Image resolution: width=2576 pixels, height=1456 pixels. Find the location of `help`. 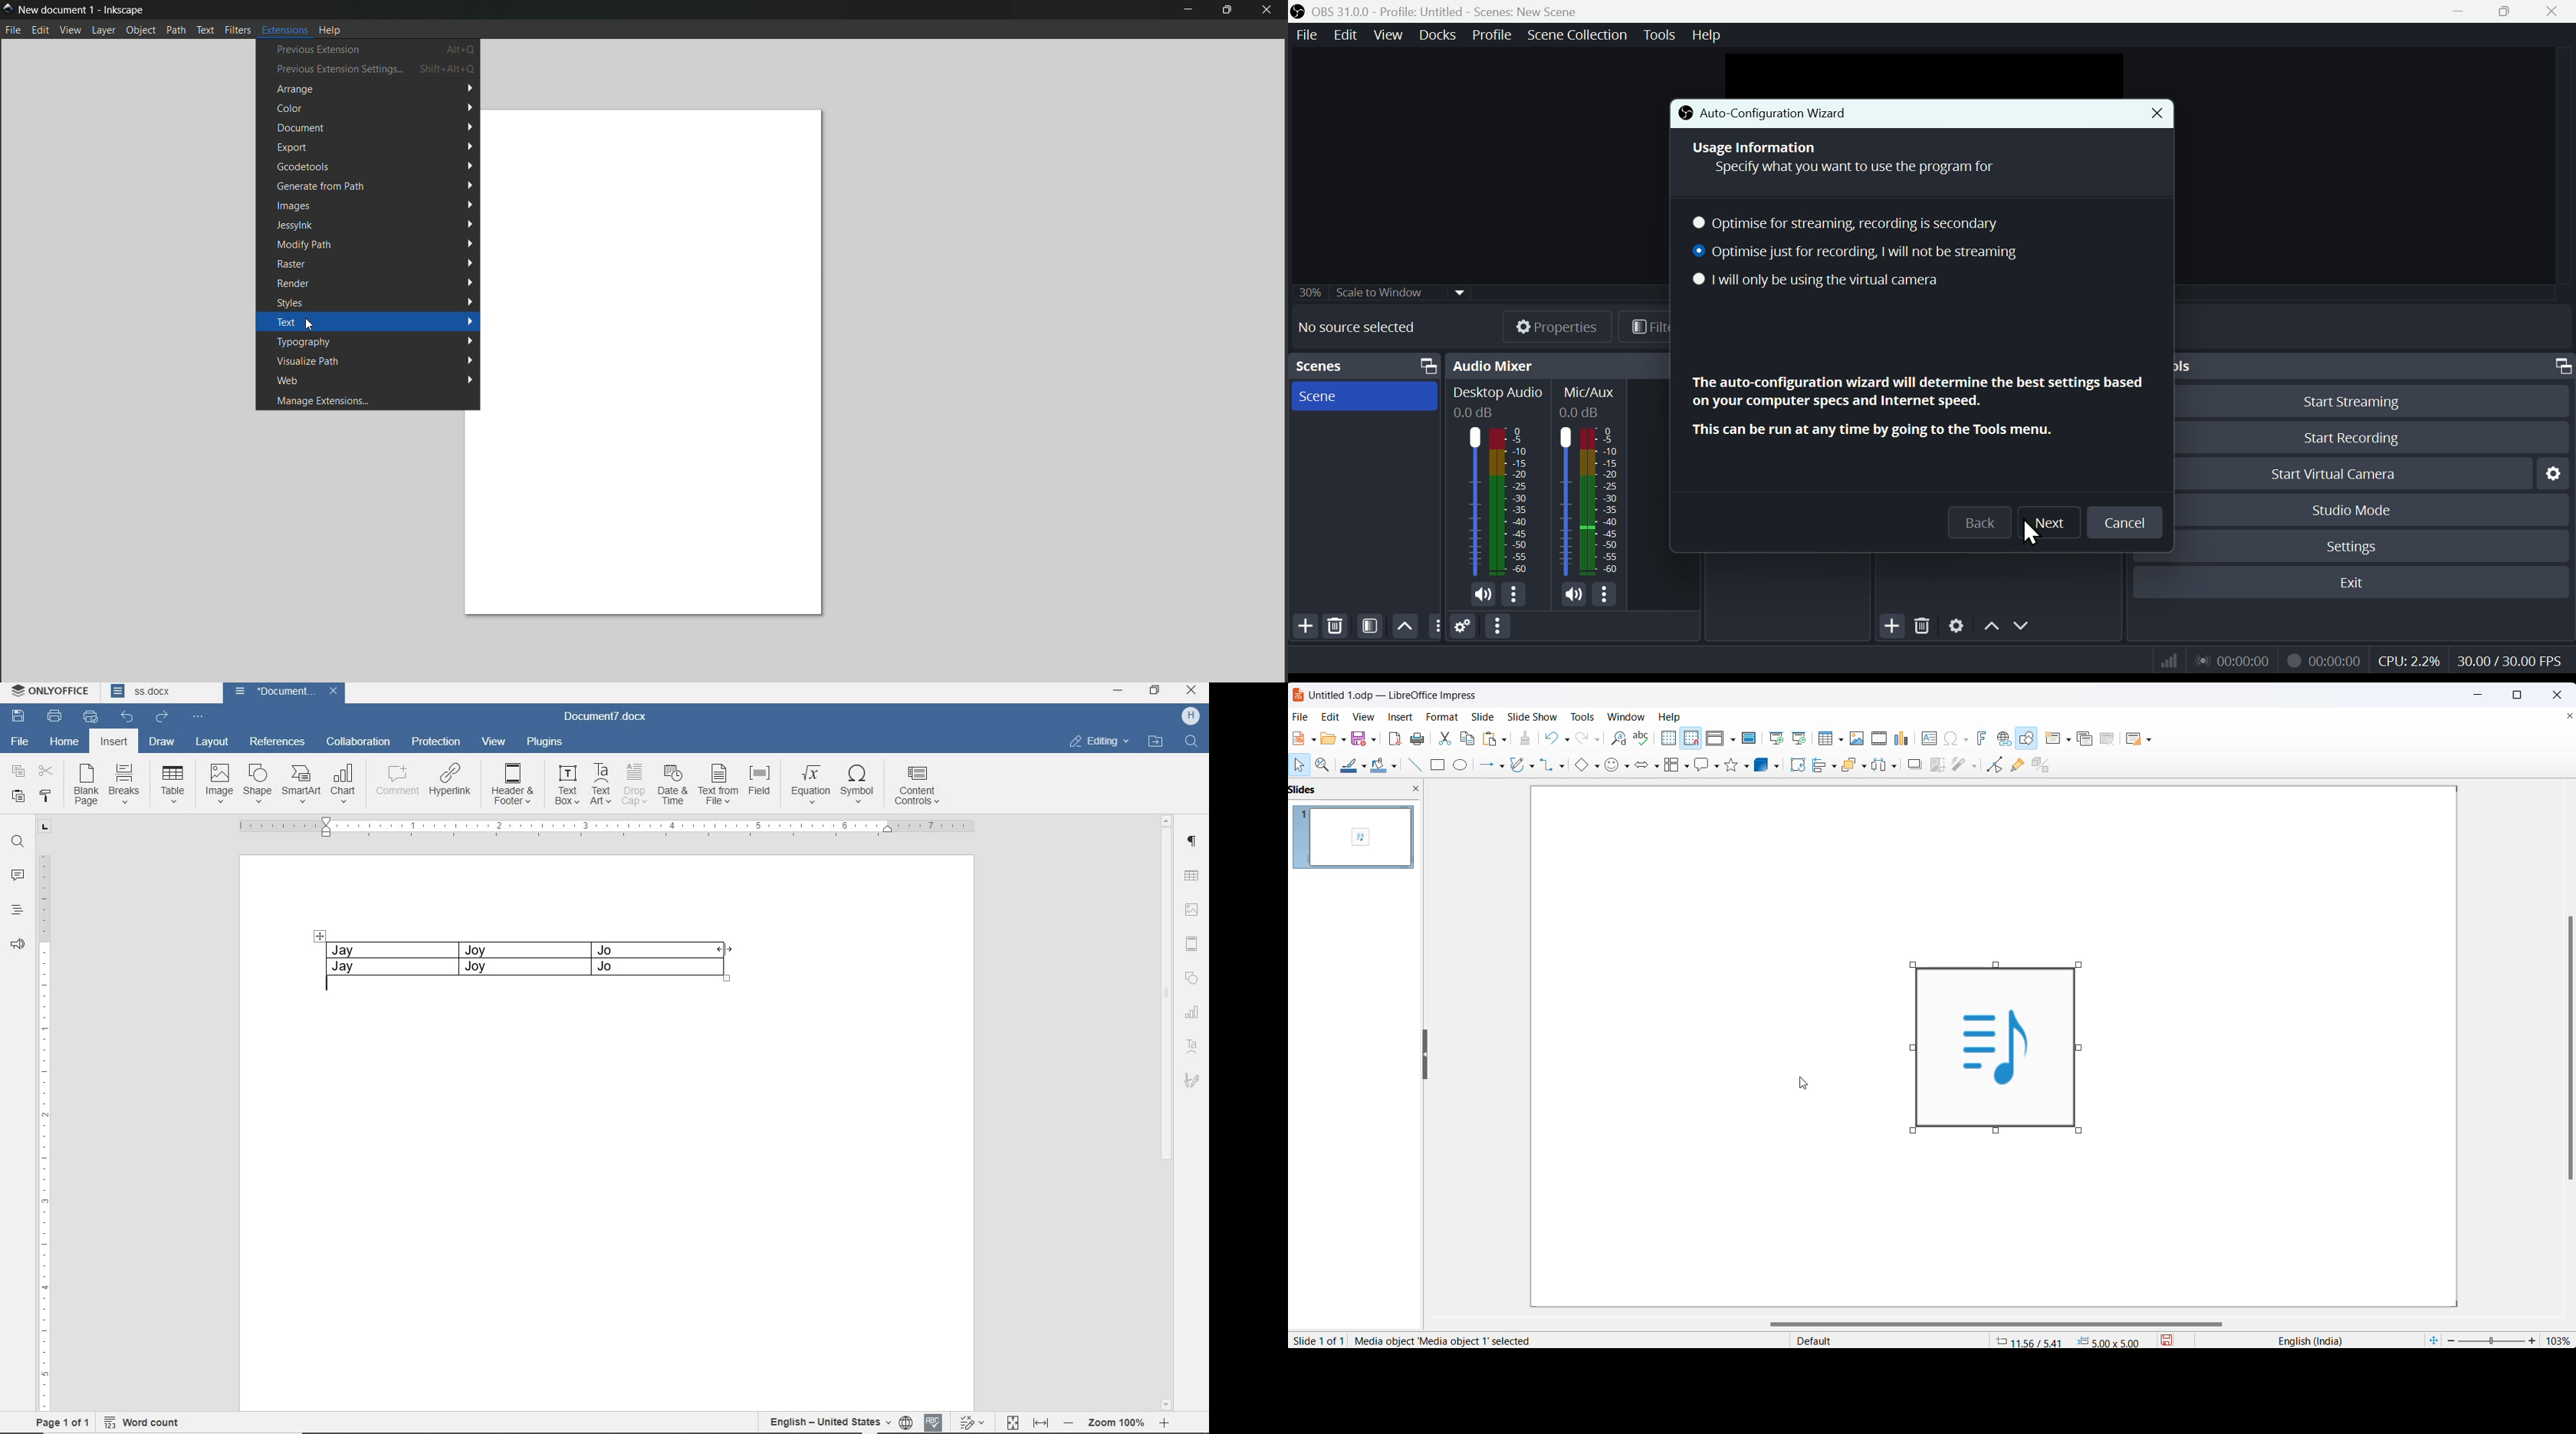

help is located at coordinates (1709, 33).